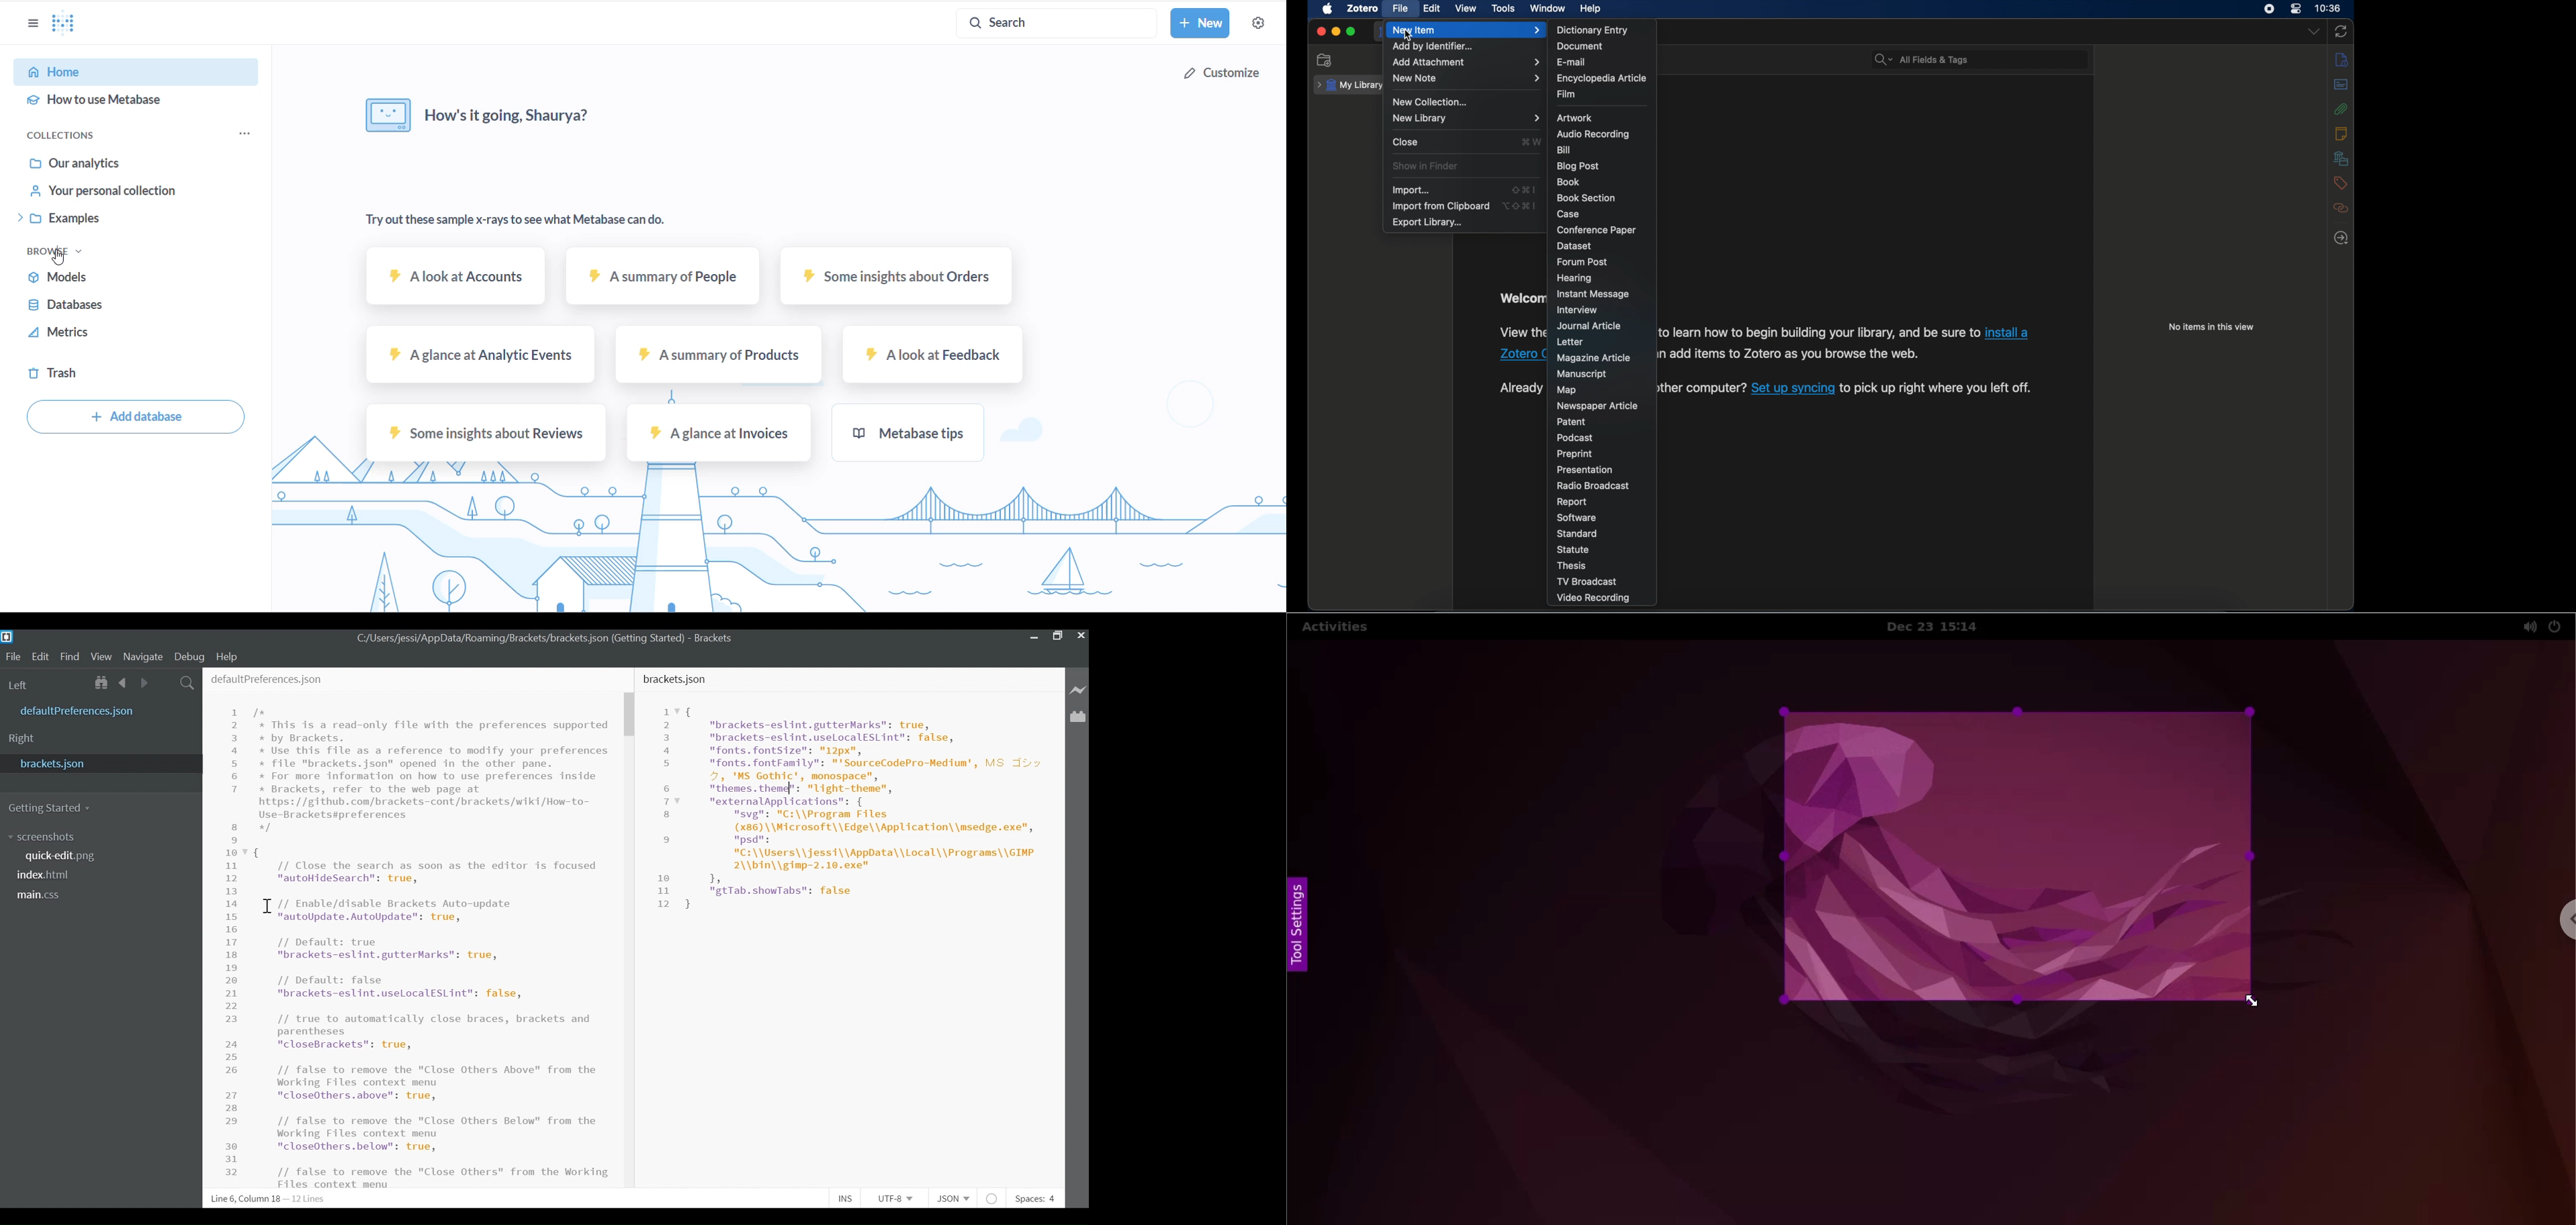 This screenshot has width=2576, height=1232. What do you see at coordinates (1504, 8) in the screenshot?
I see `tools` at bounding box center [1504, 8].